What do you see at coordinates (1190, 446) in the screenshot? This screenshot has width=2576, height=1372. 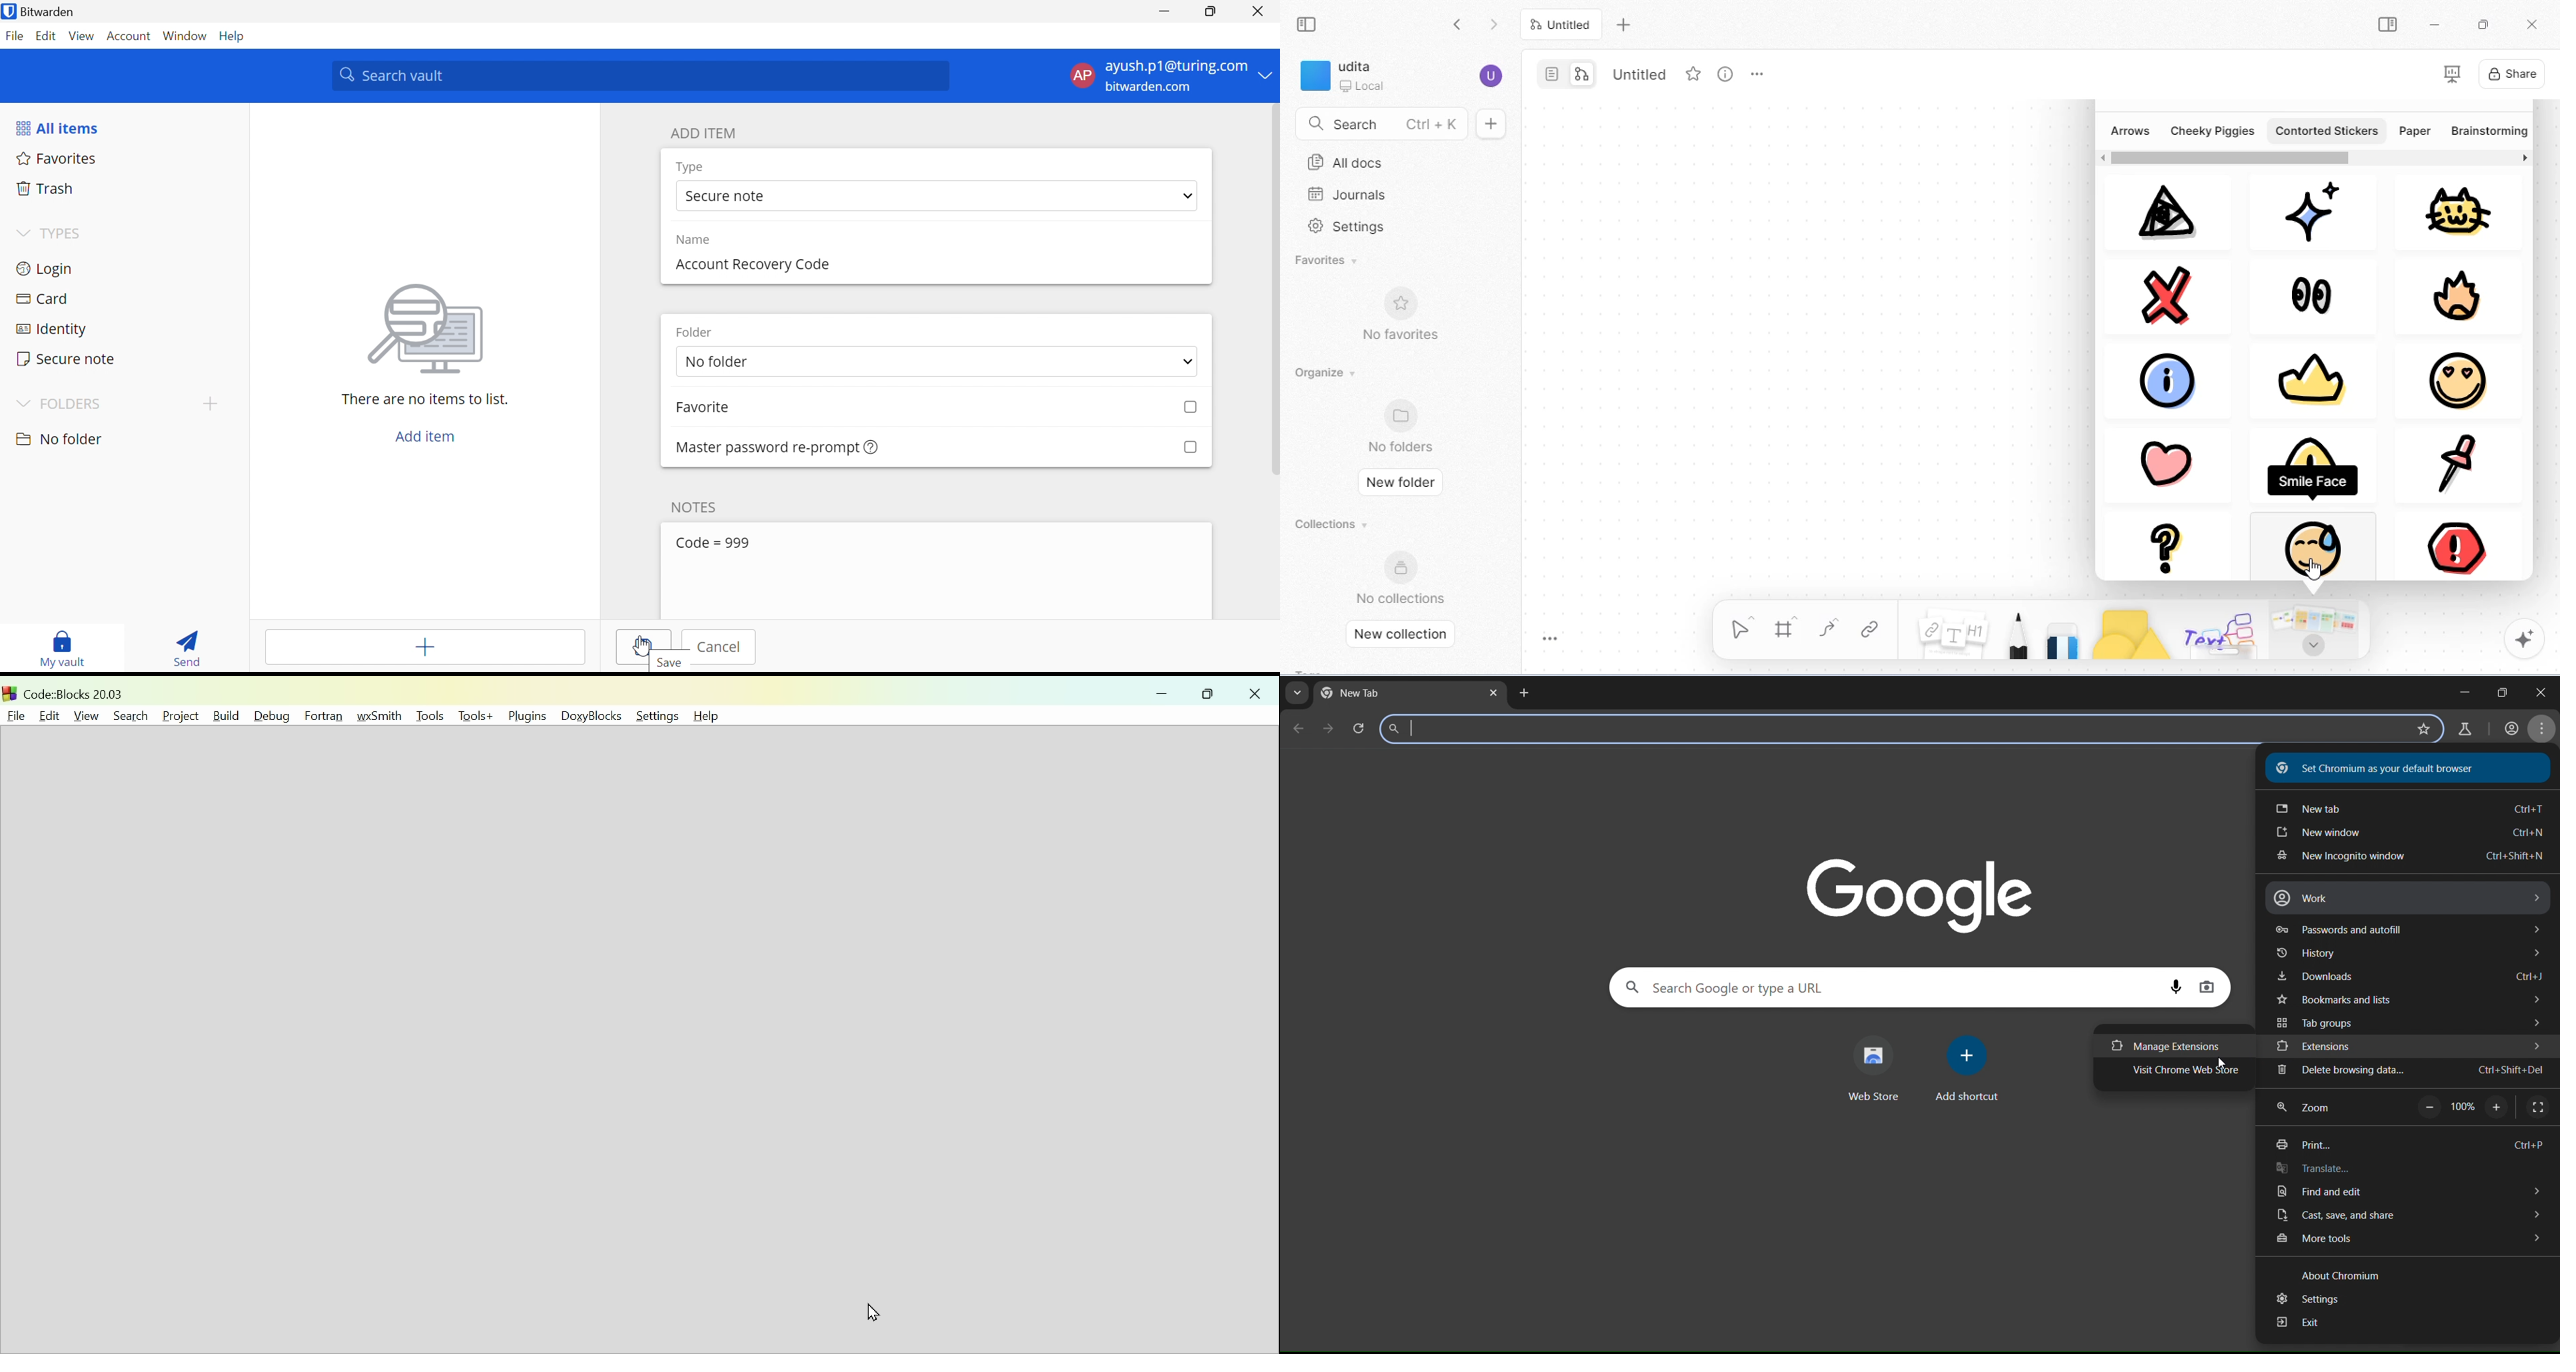 I see `box` at bounding box center [1190, 446].